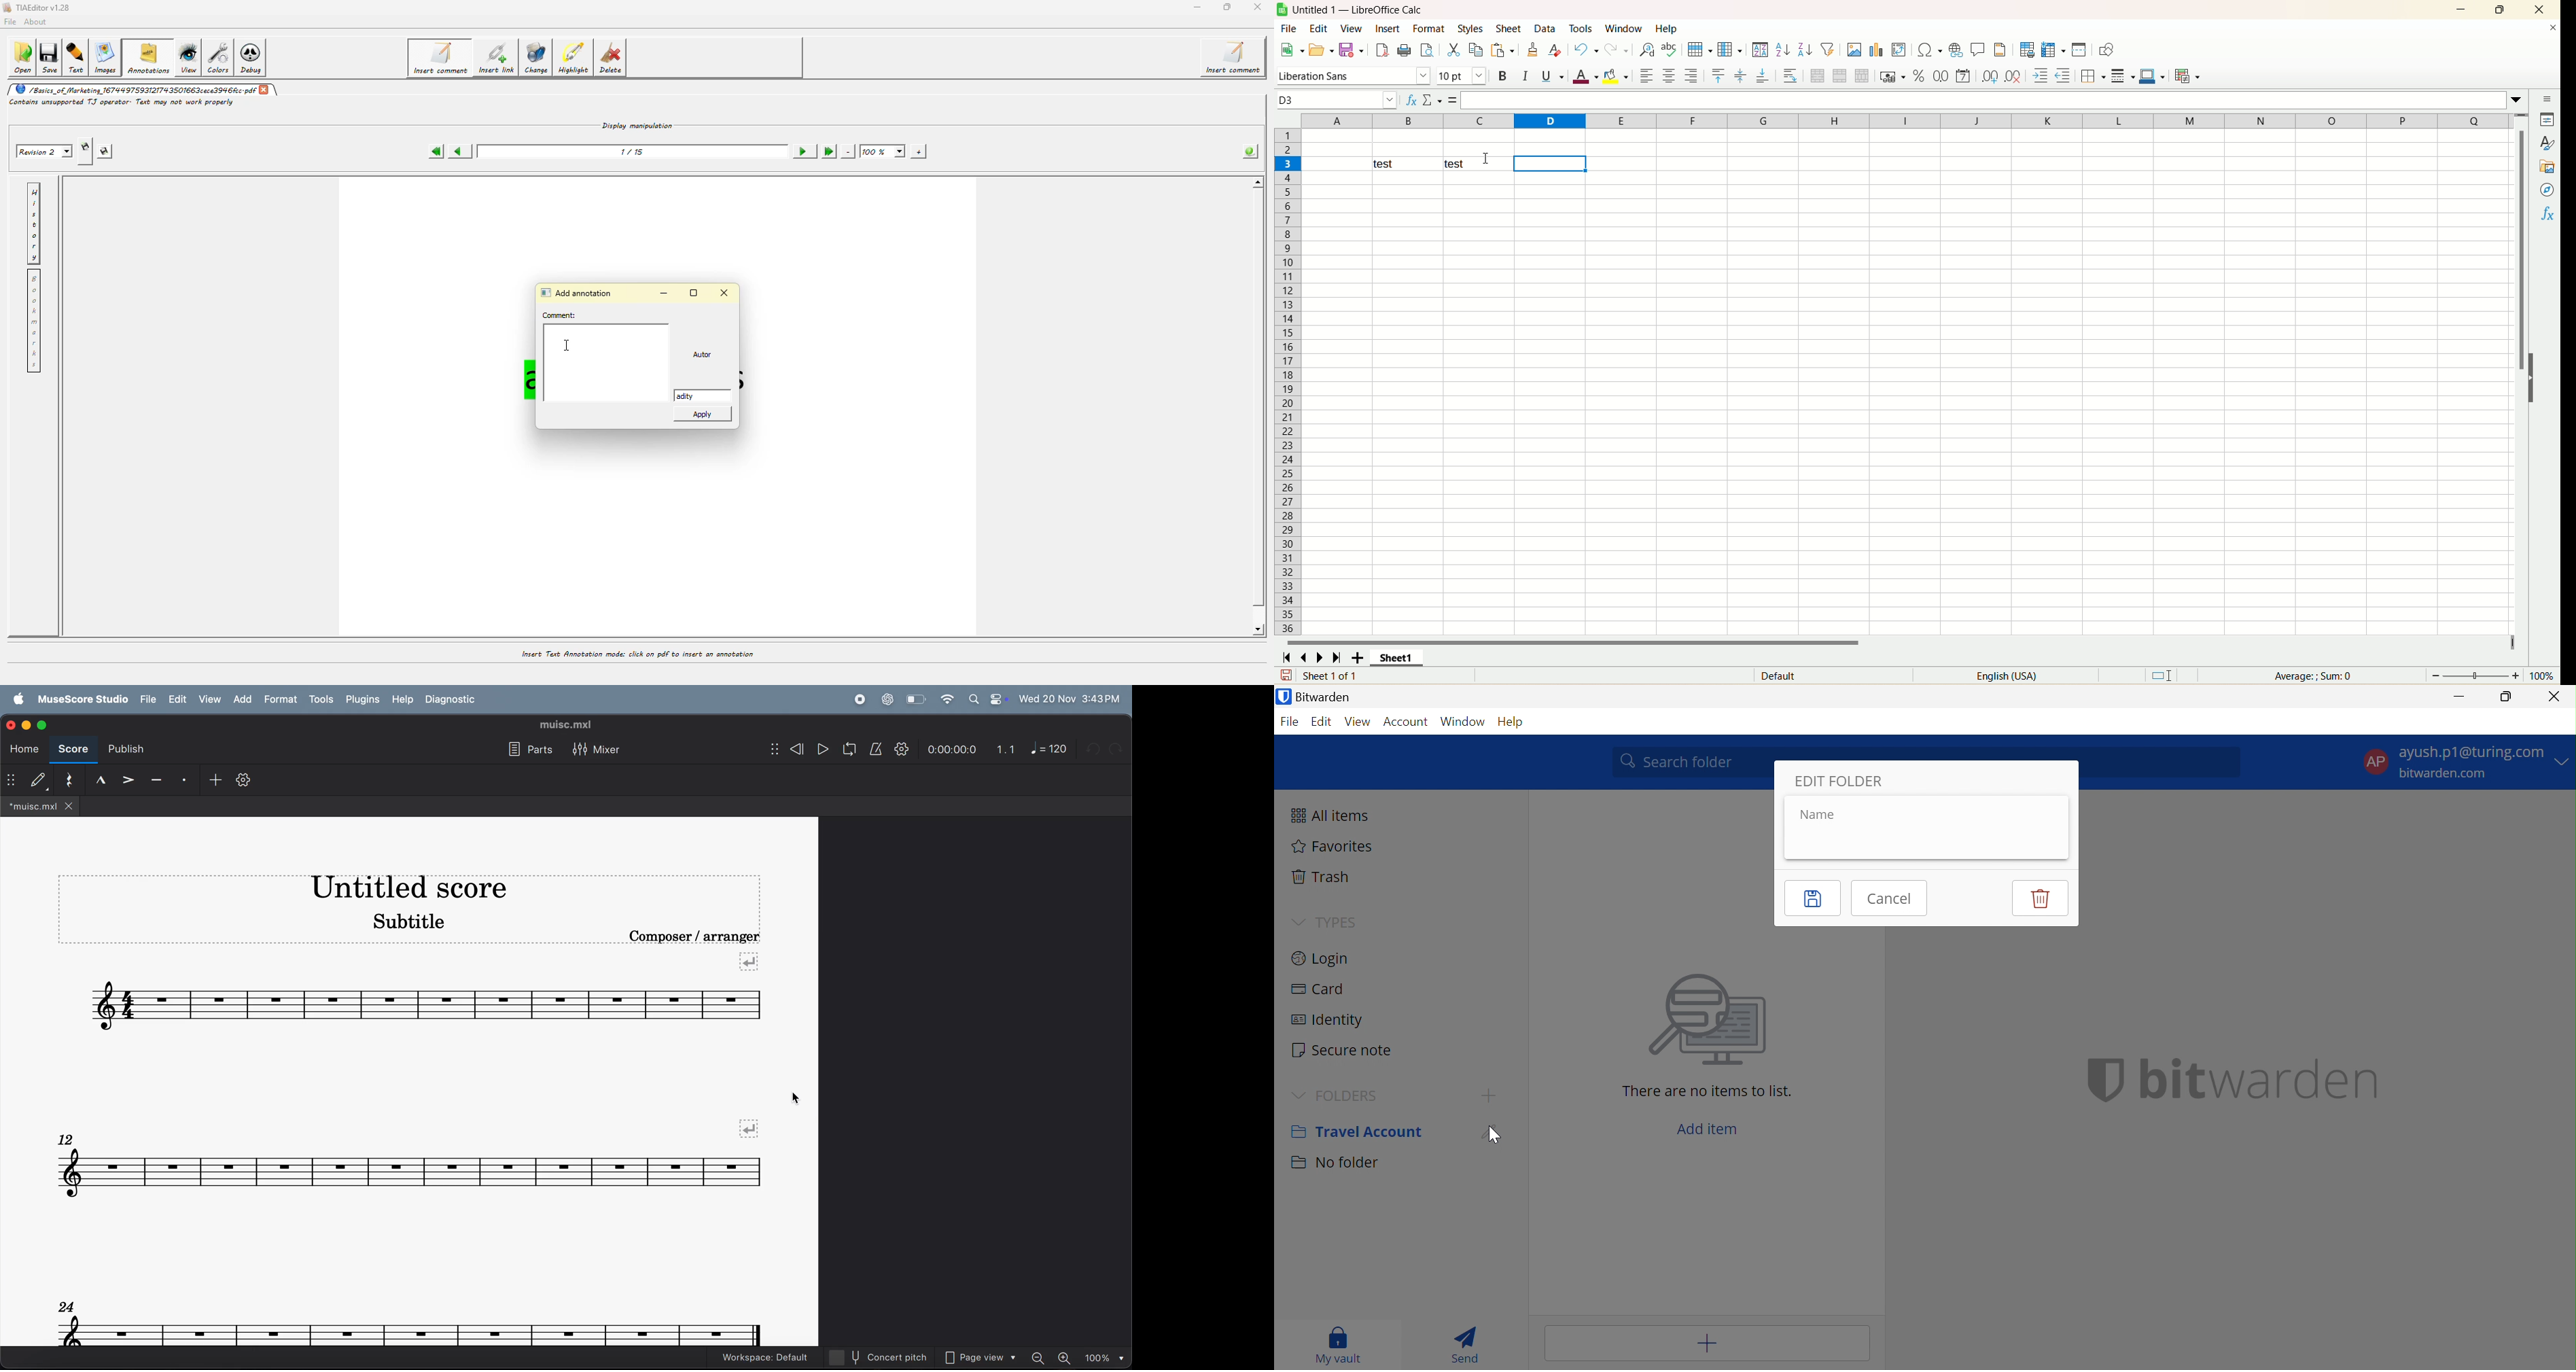 This screenshot has height=1372, width=2576. What do you see at coordinates (1834, 675) in the screenshot?
I see `Default` at bounding box center [1834, 675].